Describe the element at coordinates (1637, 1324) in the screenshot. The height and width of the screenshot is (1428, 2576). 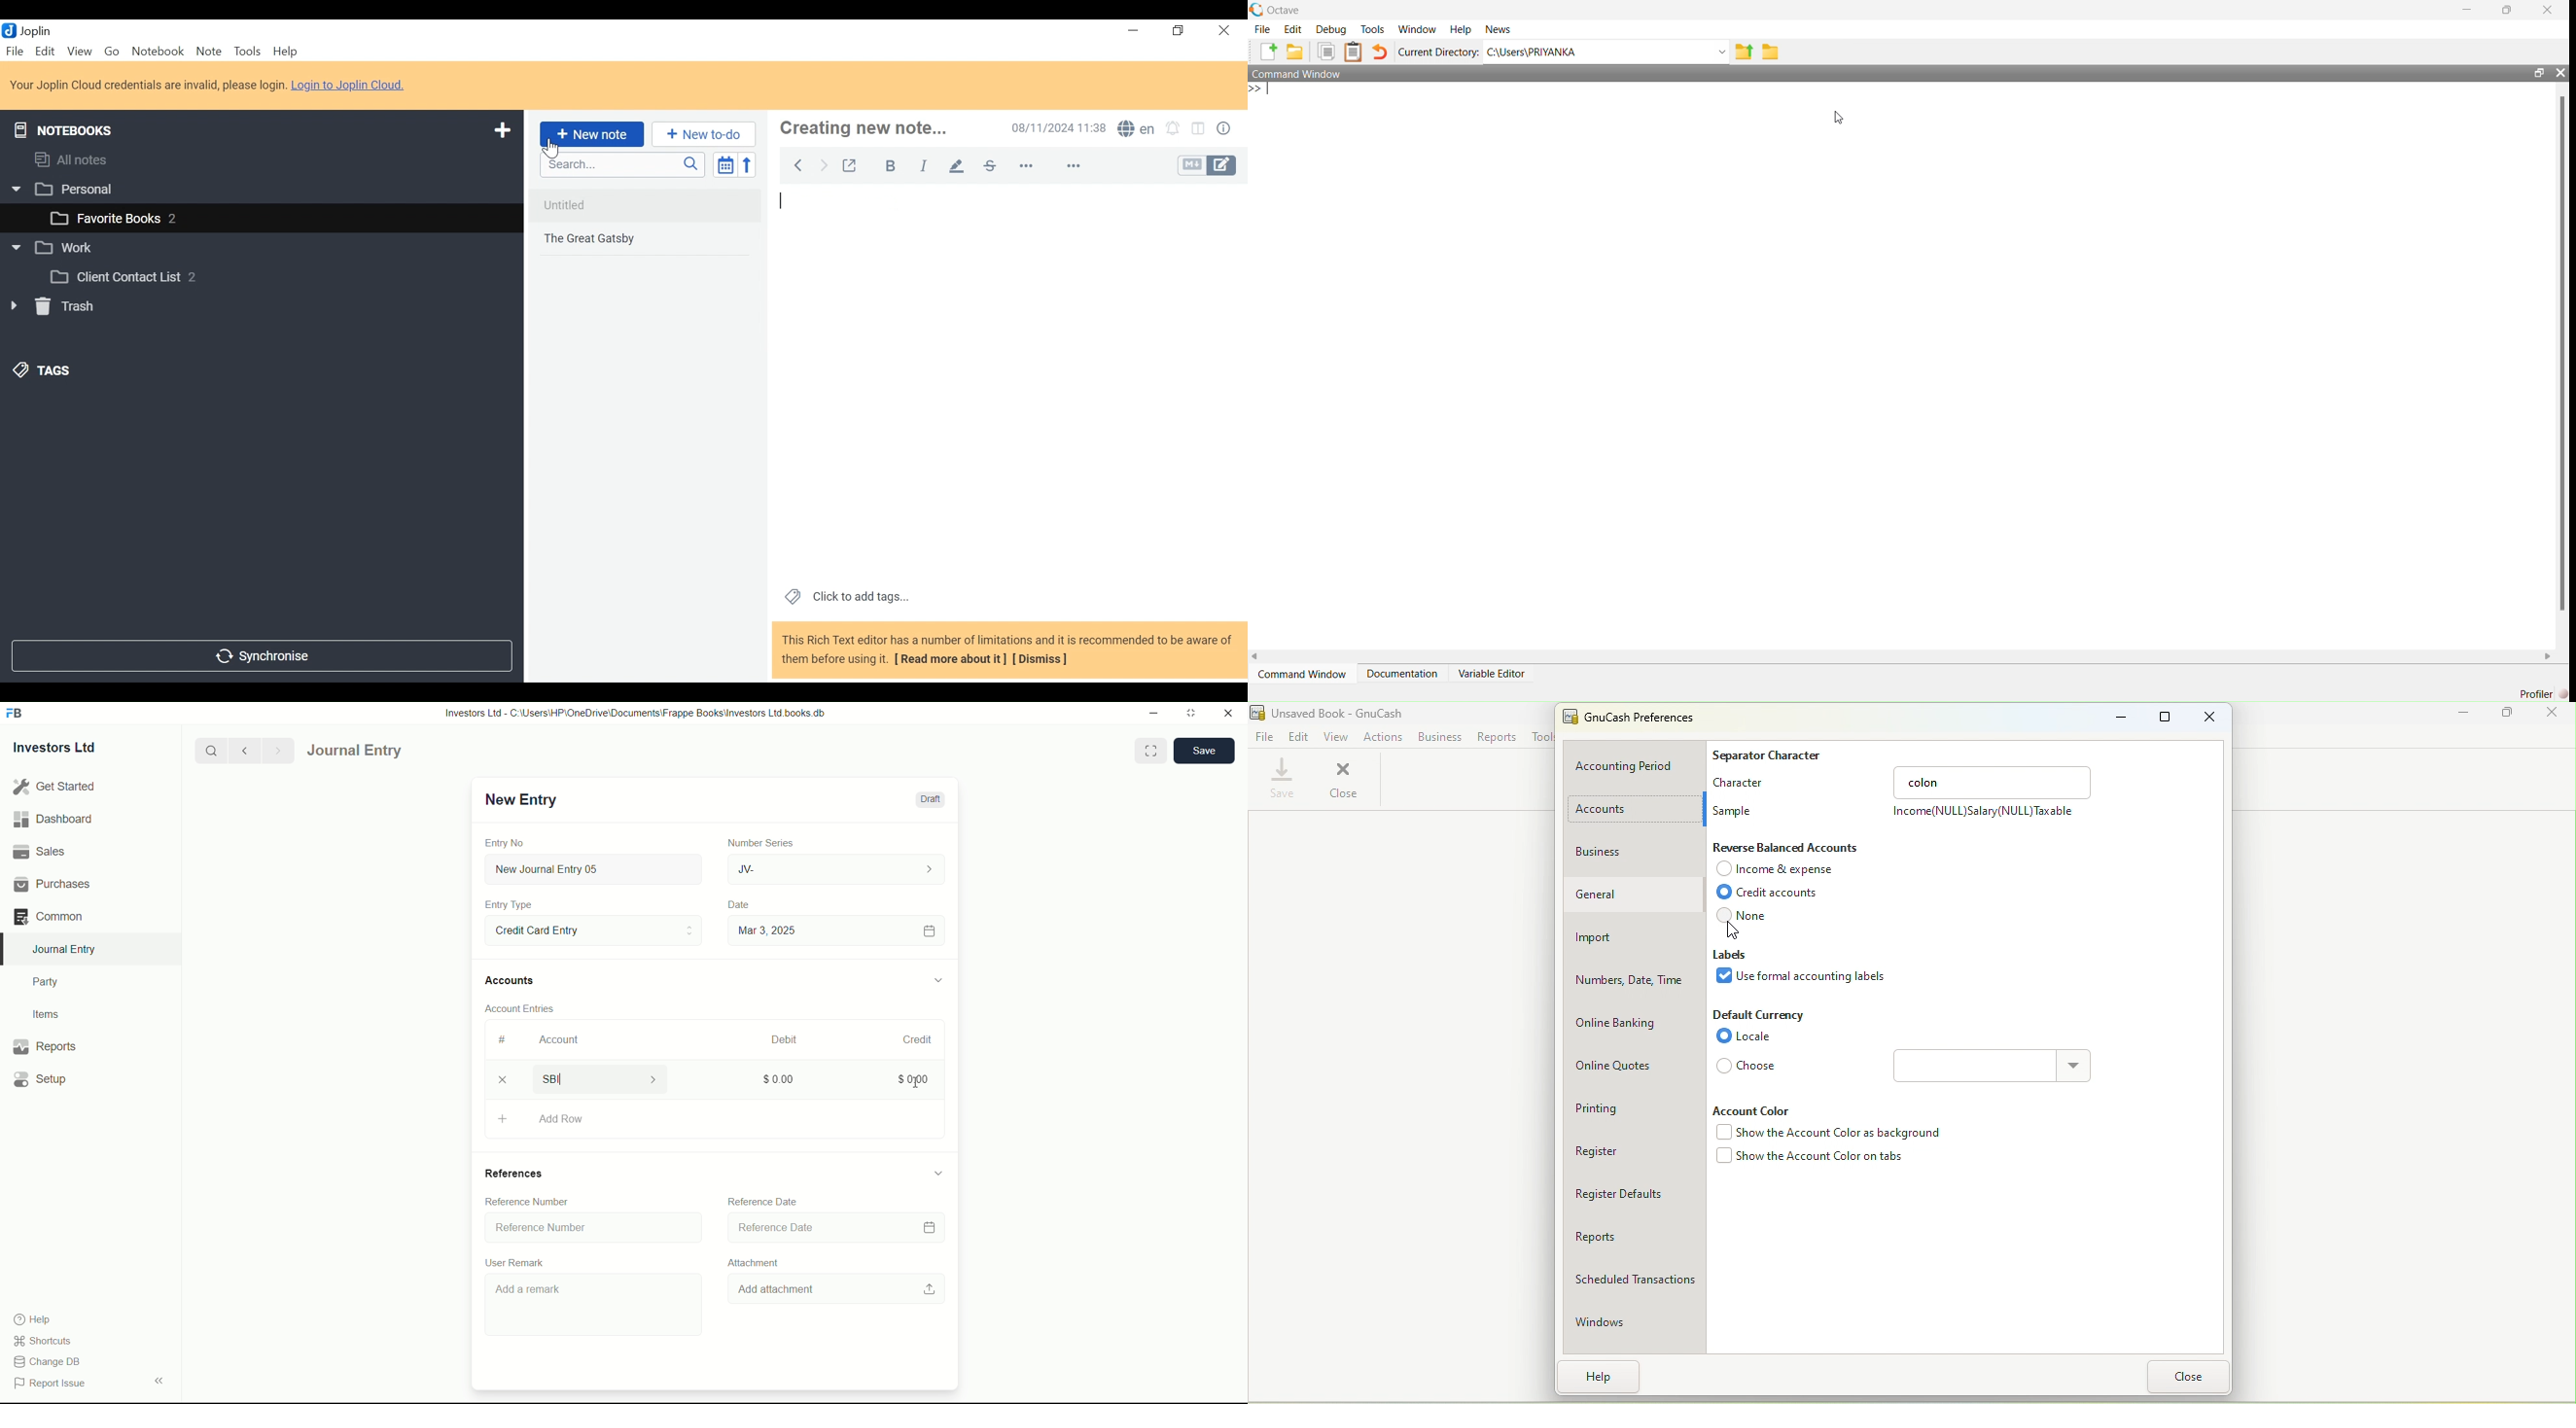
I see `Windows` at that location.